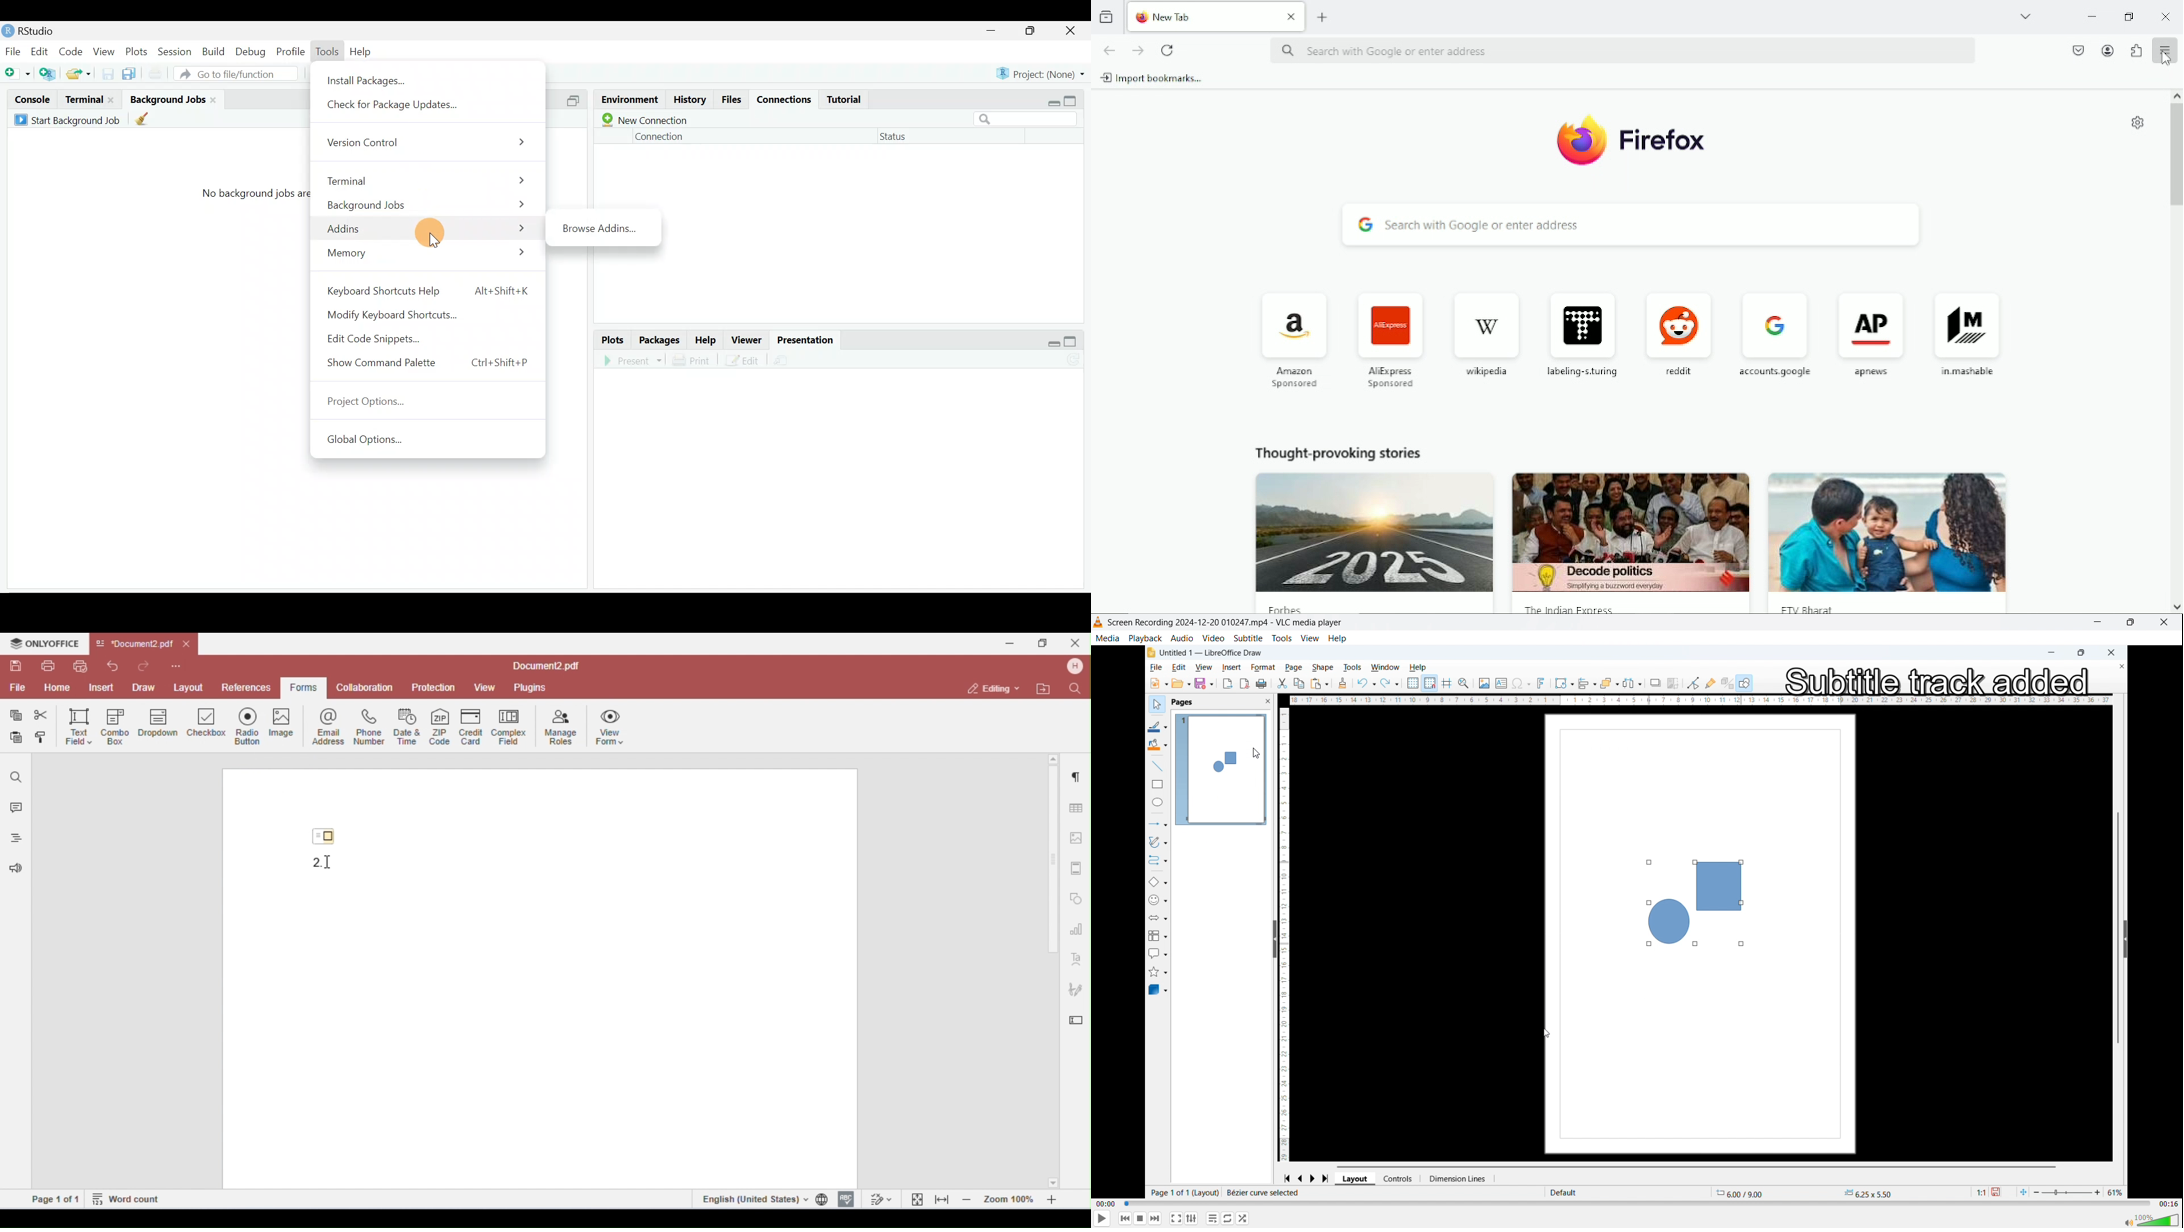 This screenshot has height=1232, width=2184. What do you see at coordinates (1896, 541) in the screenshot?
I see `Image` at bounding box center [1896, 541].